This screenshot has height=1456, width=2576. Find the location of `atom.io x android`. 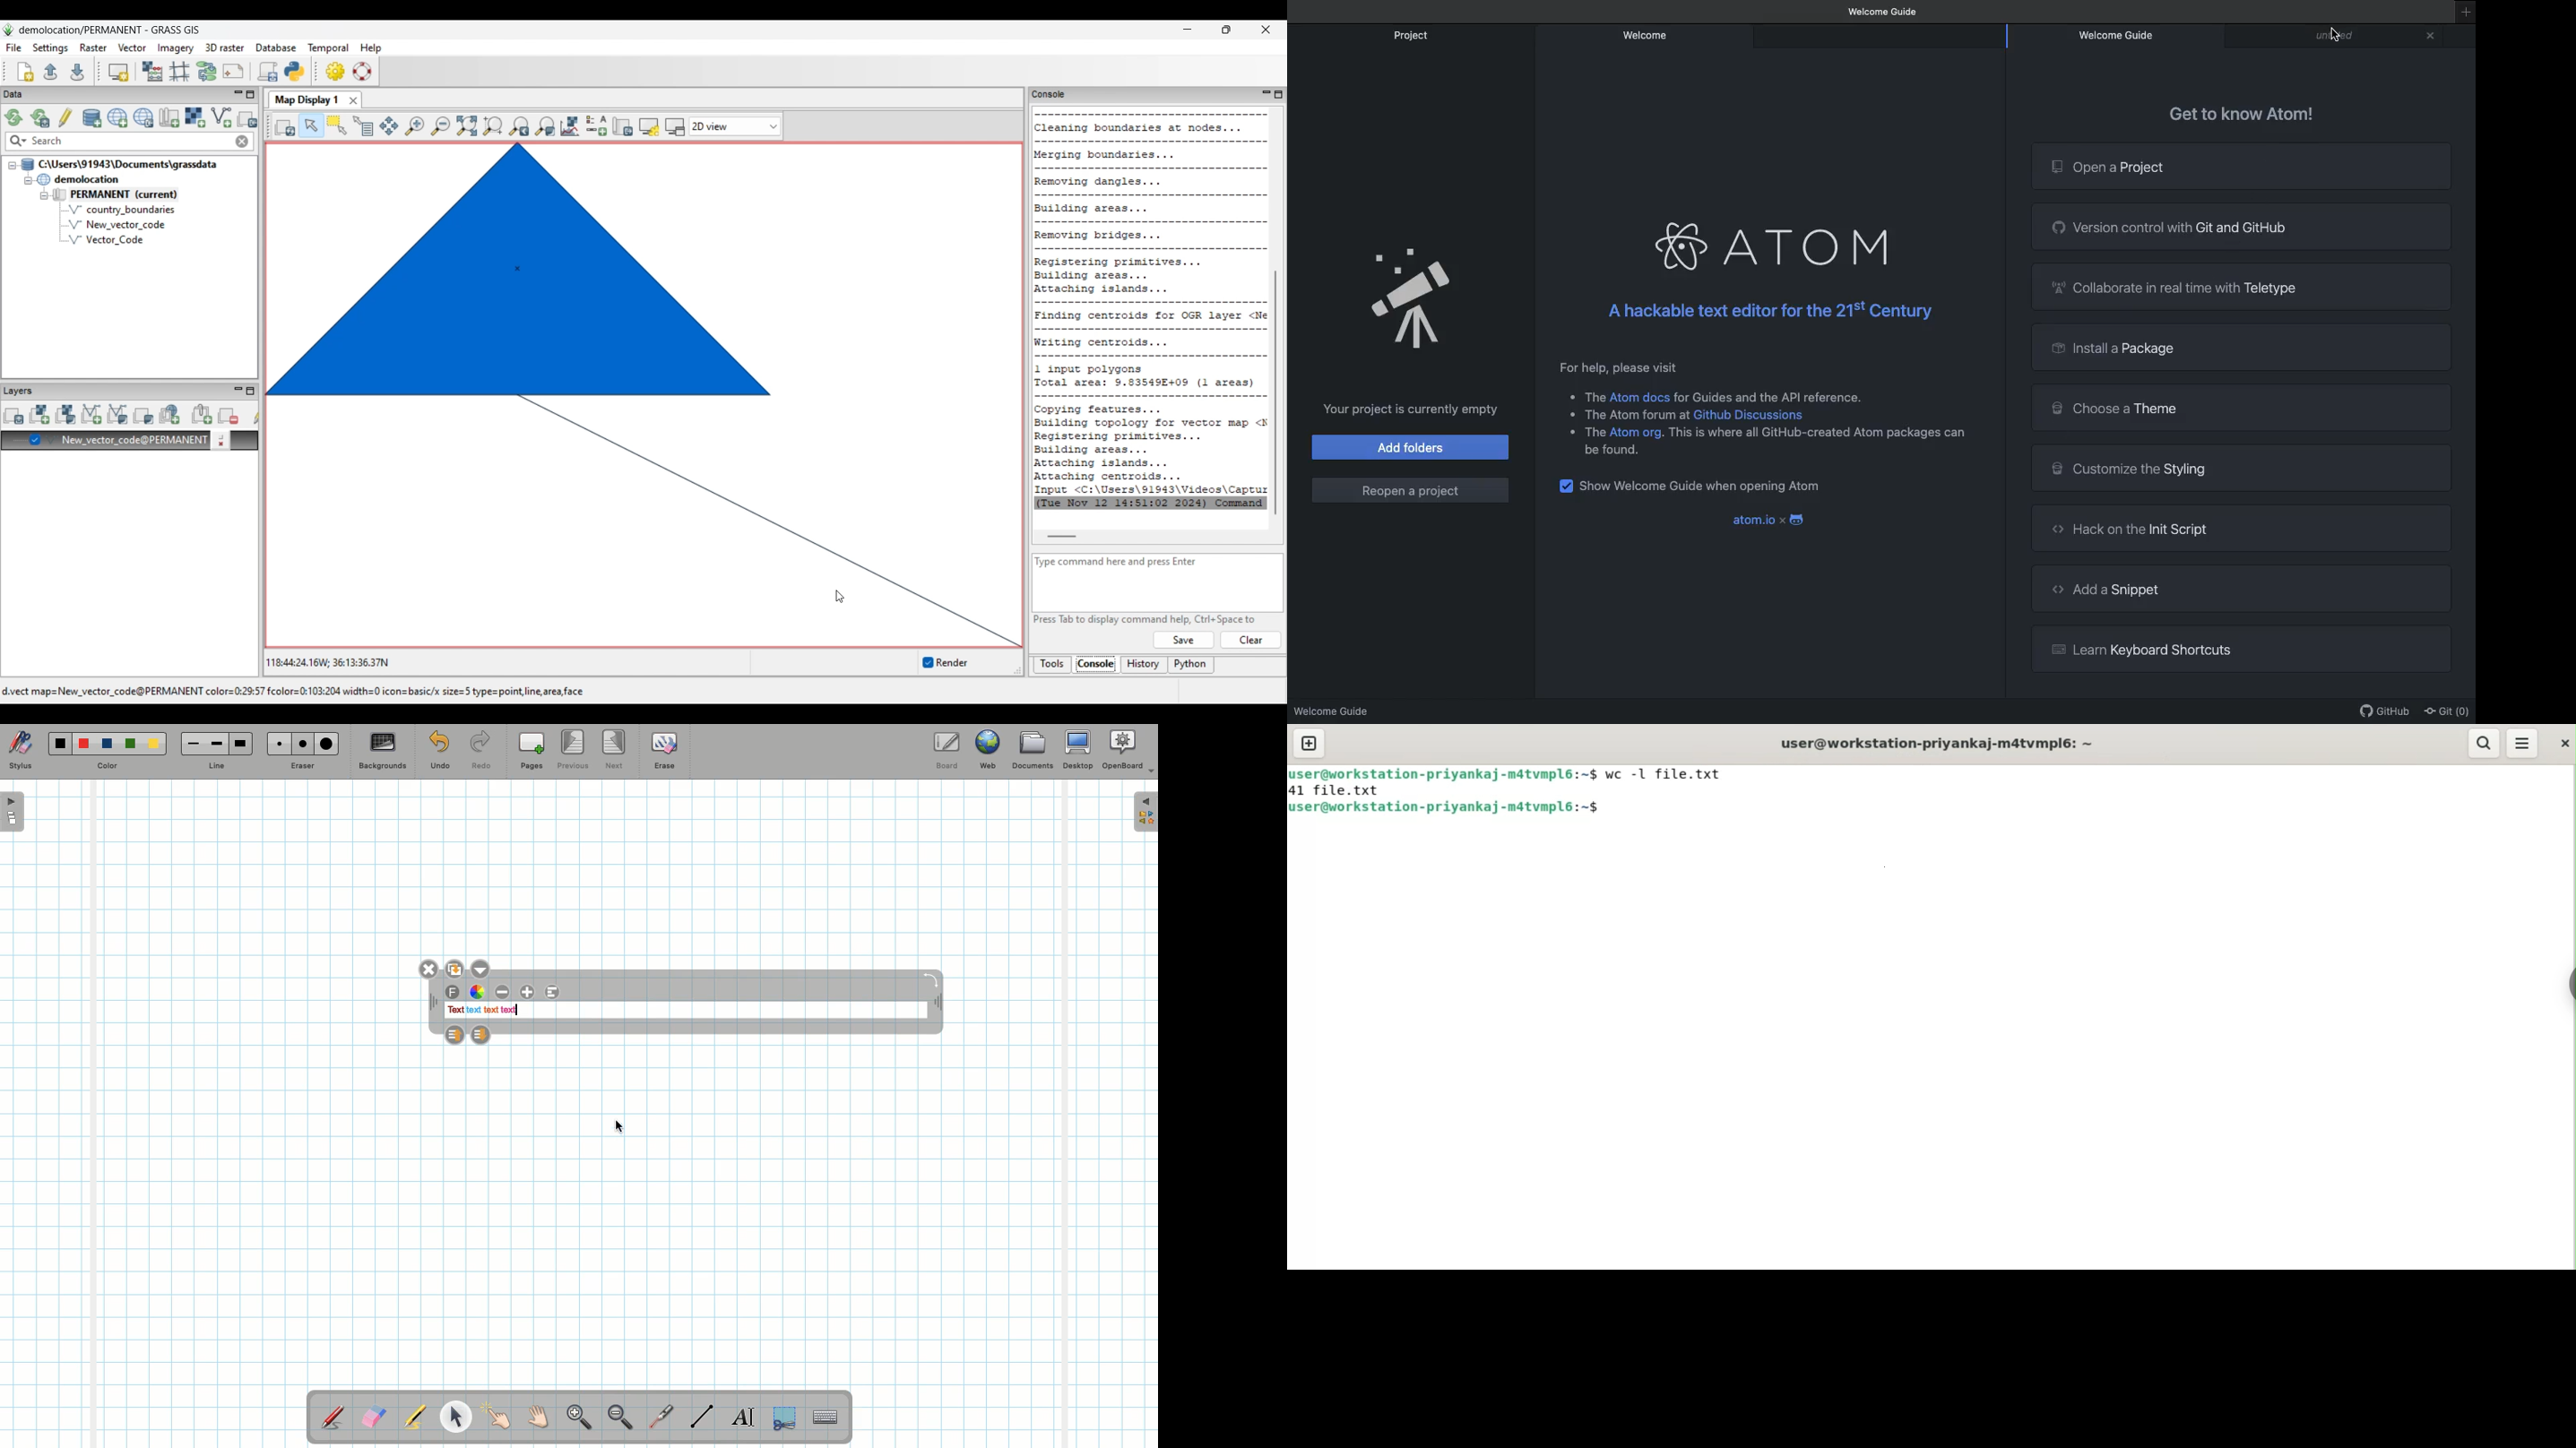

atom.io x android is located at coordinates (1769, 519).